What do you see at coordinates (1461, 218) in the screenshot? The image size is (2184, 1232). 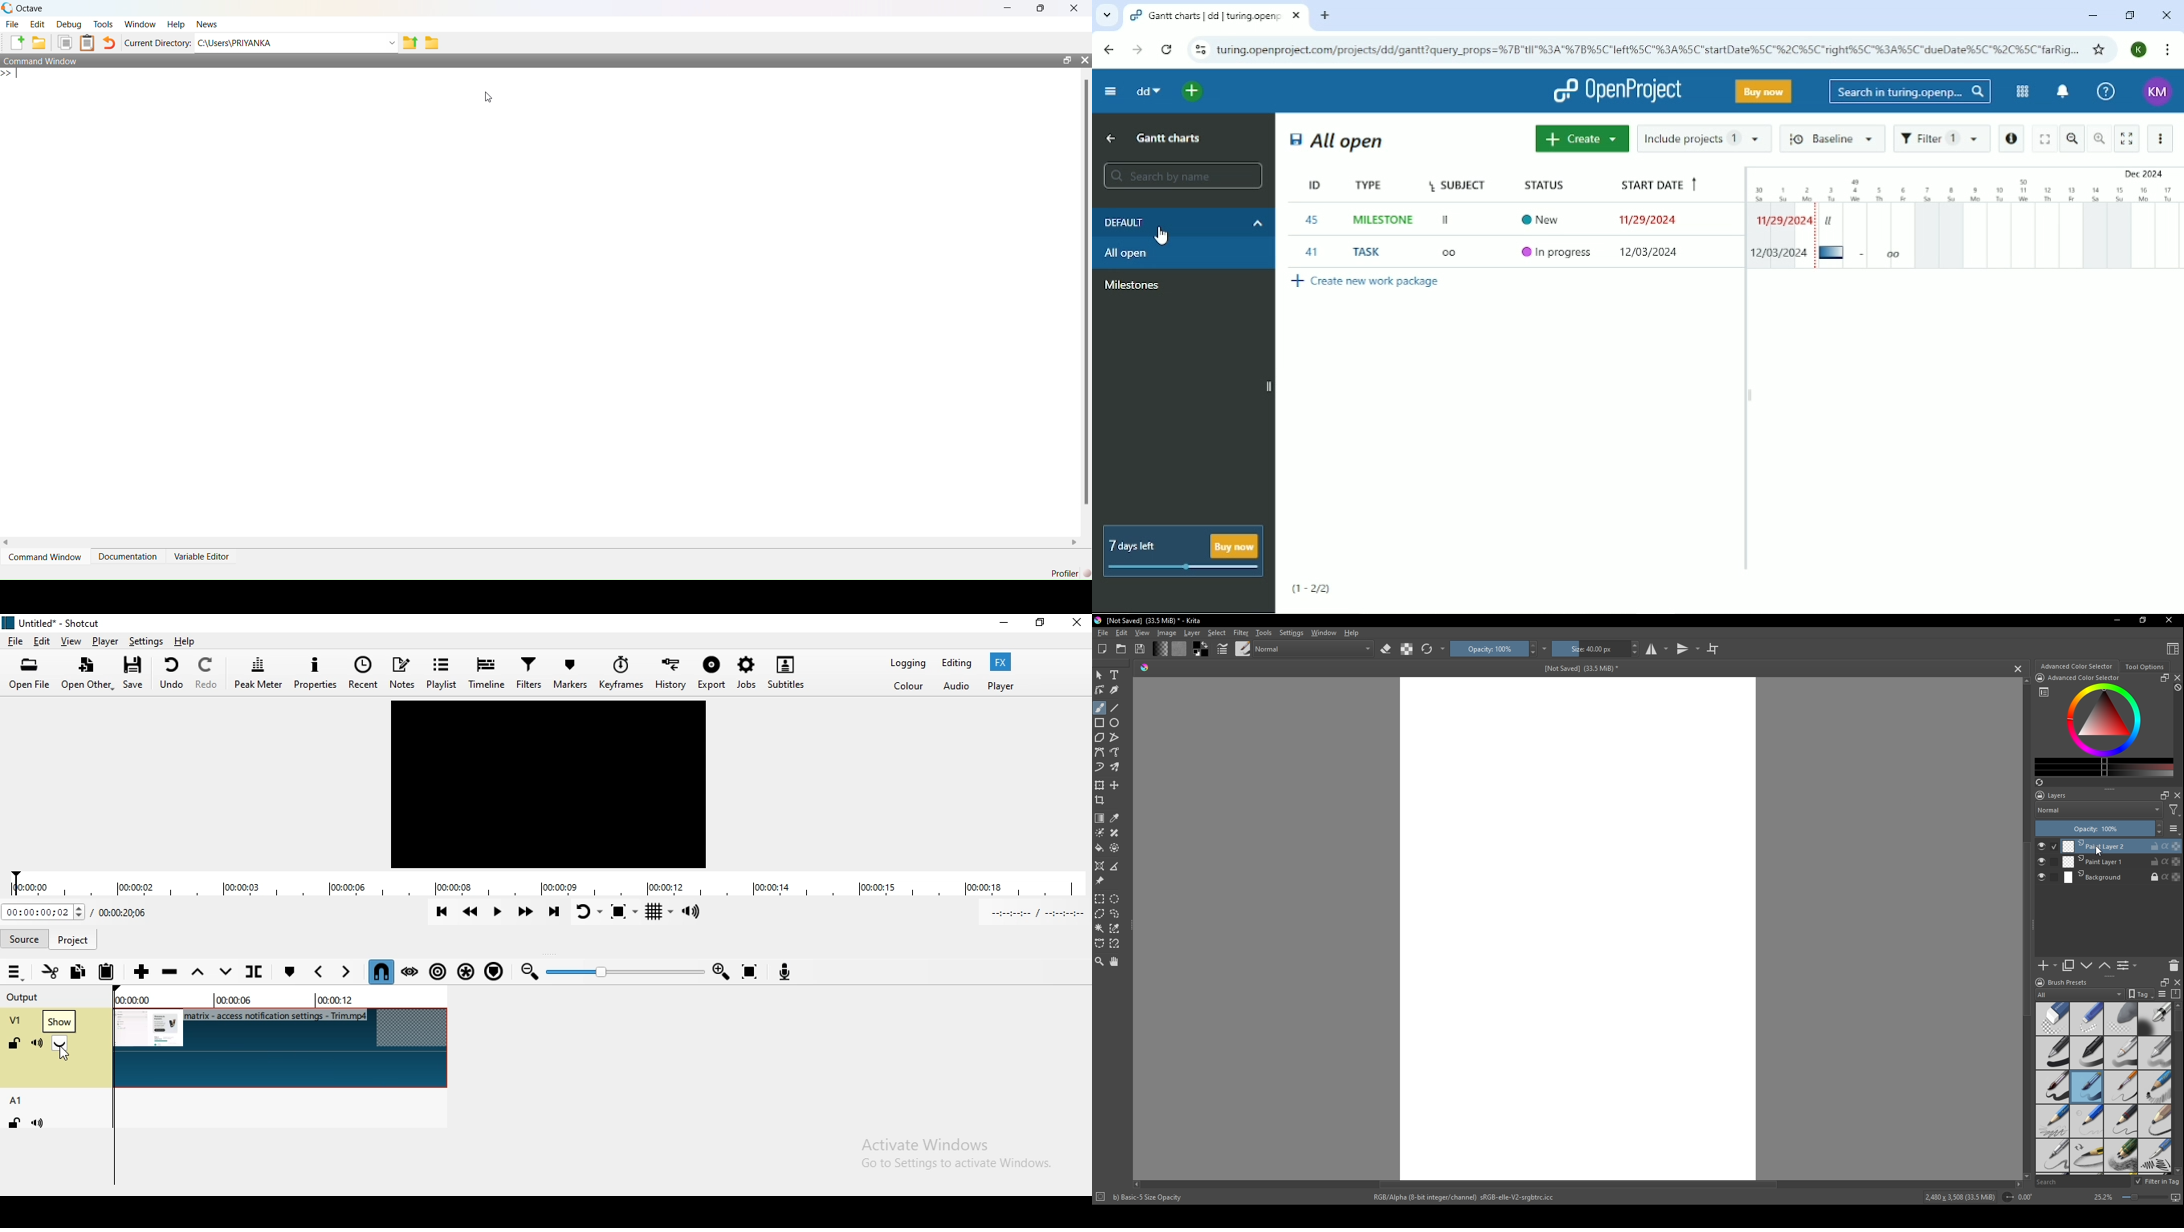 I see `Subject` at bounding box center [1461, 218].